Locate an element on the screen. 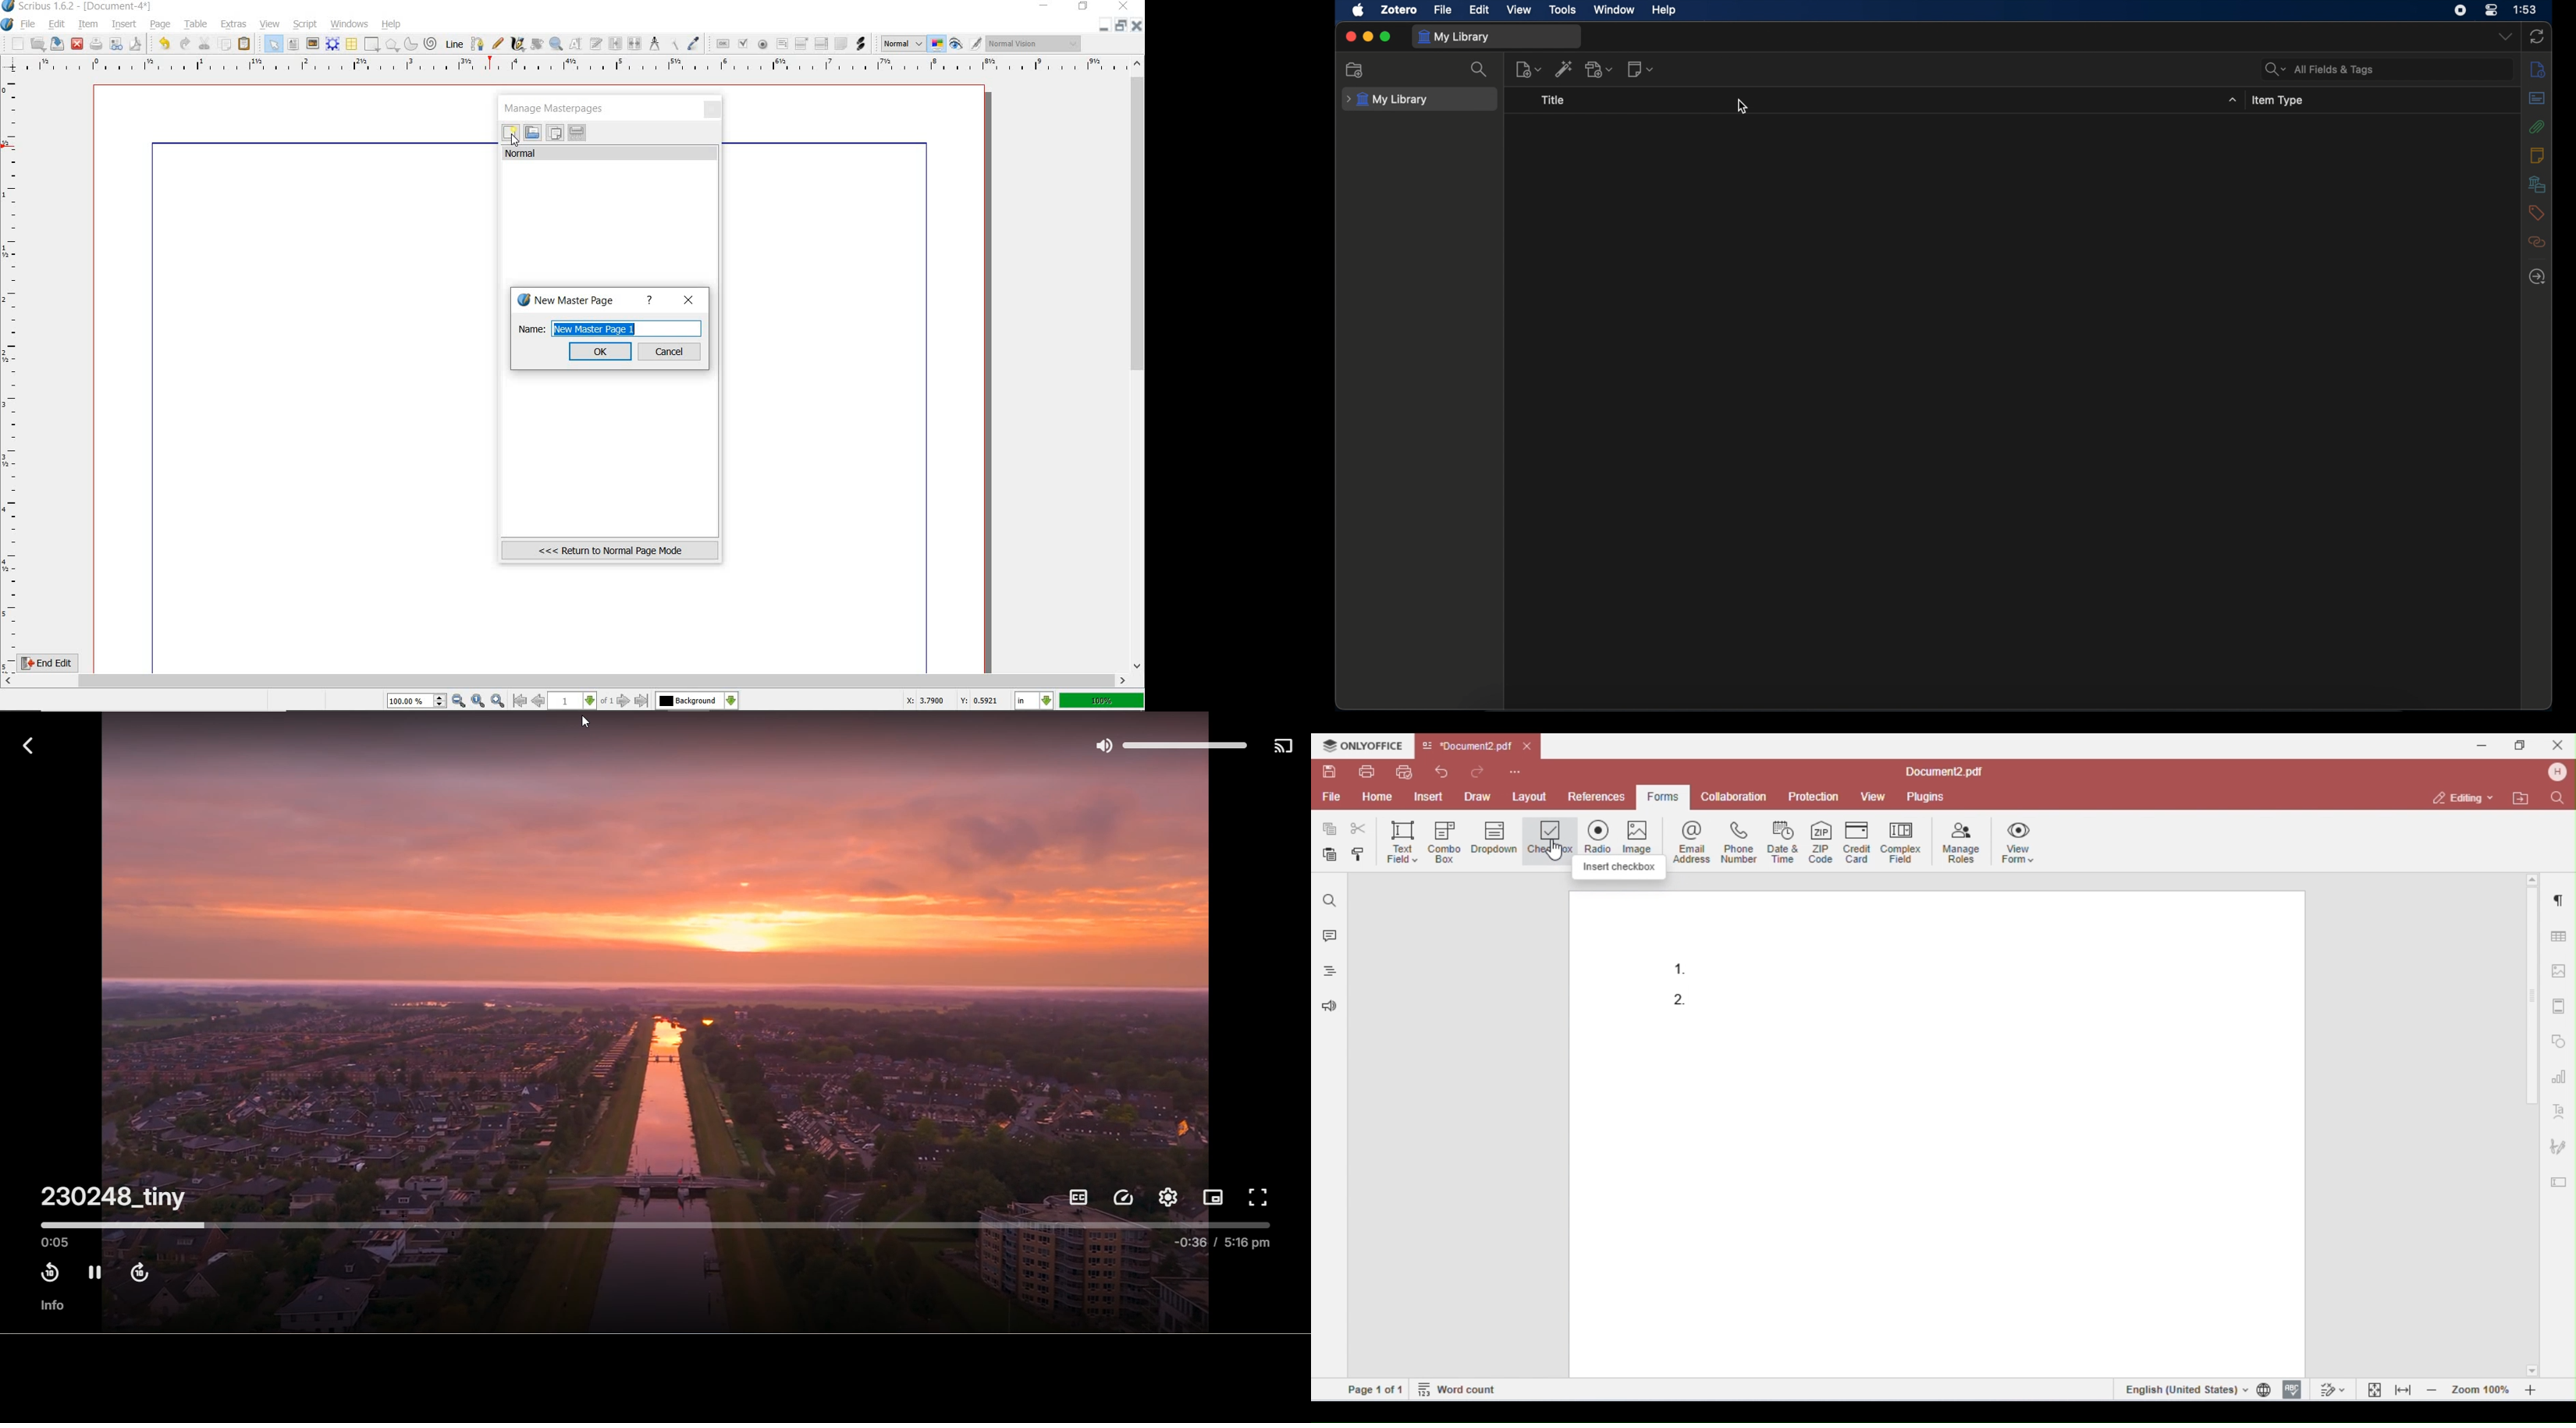 The image size is (2576, 1428). go to first page is located at coordinates (520, 701).